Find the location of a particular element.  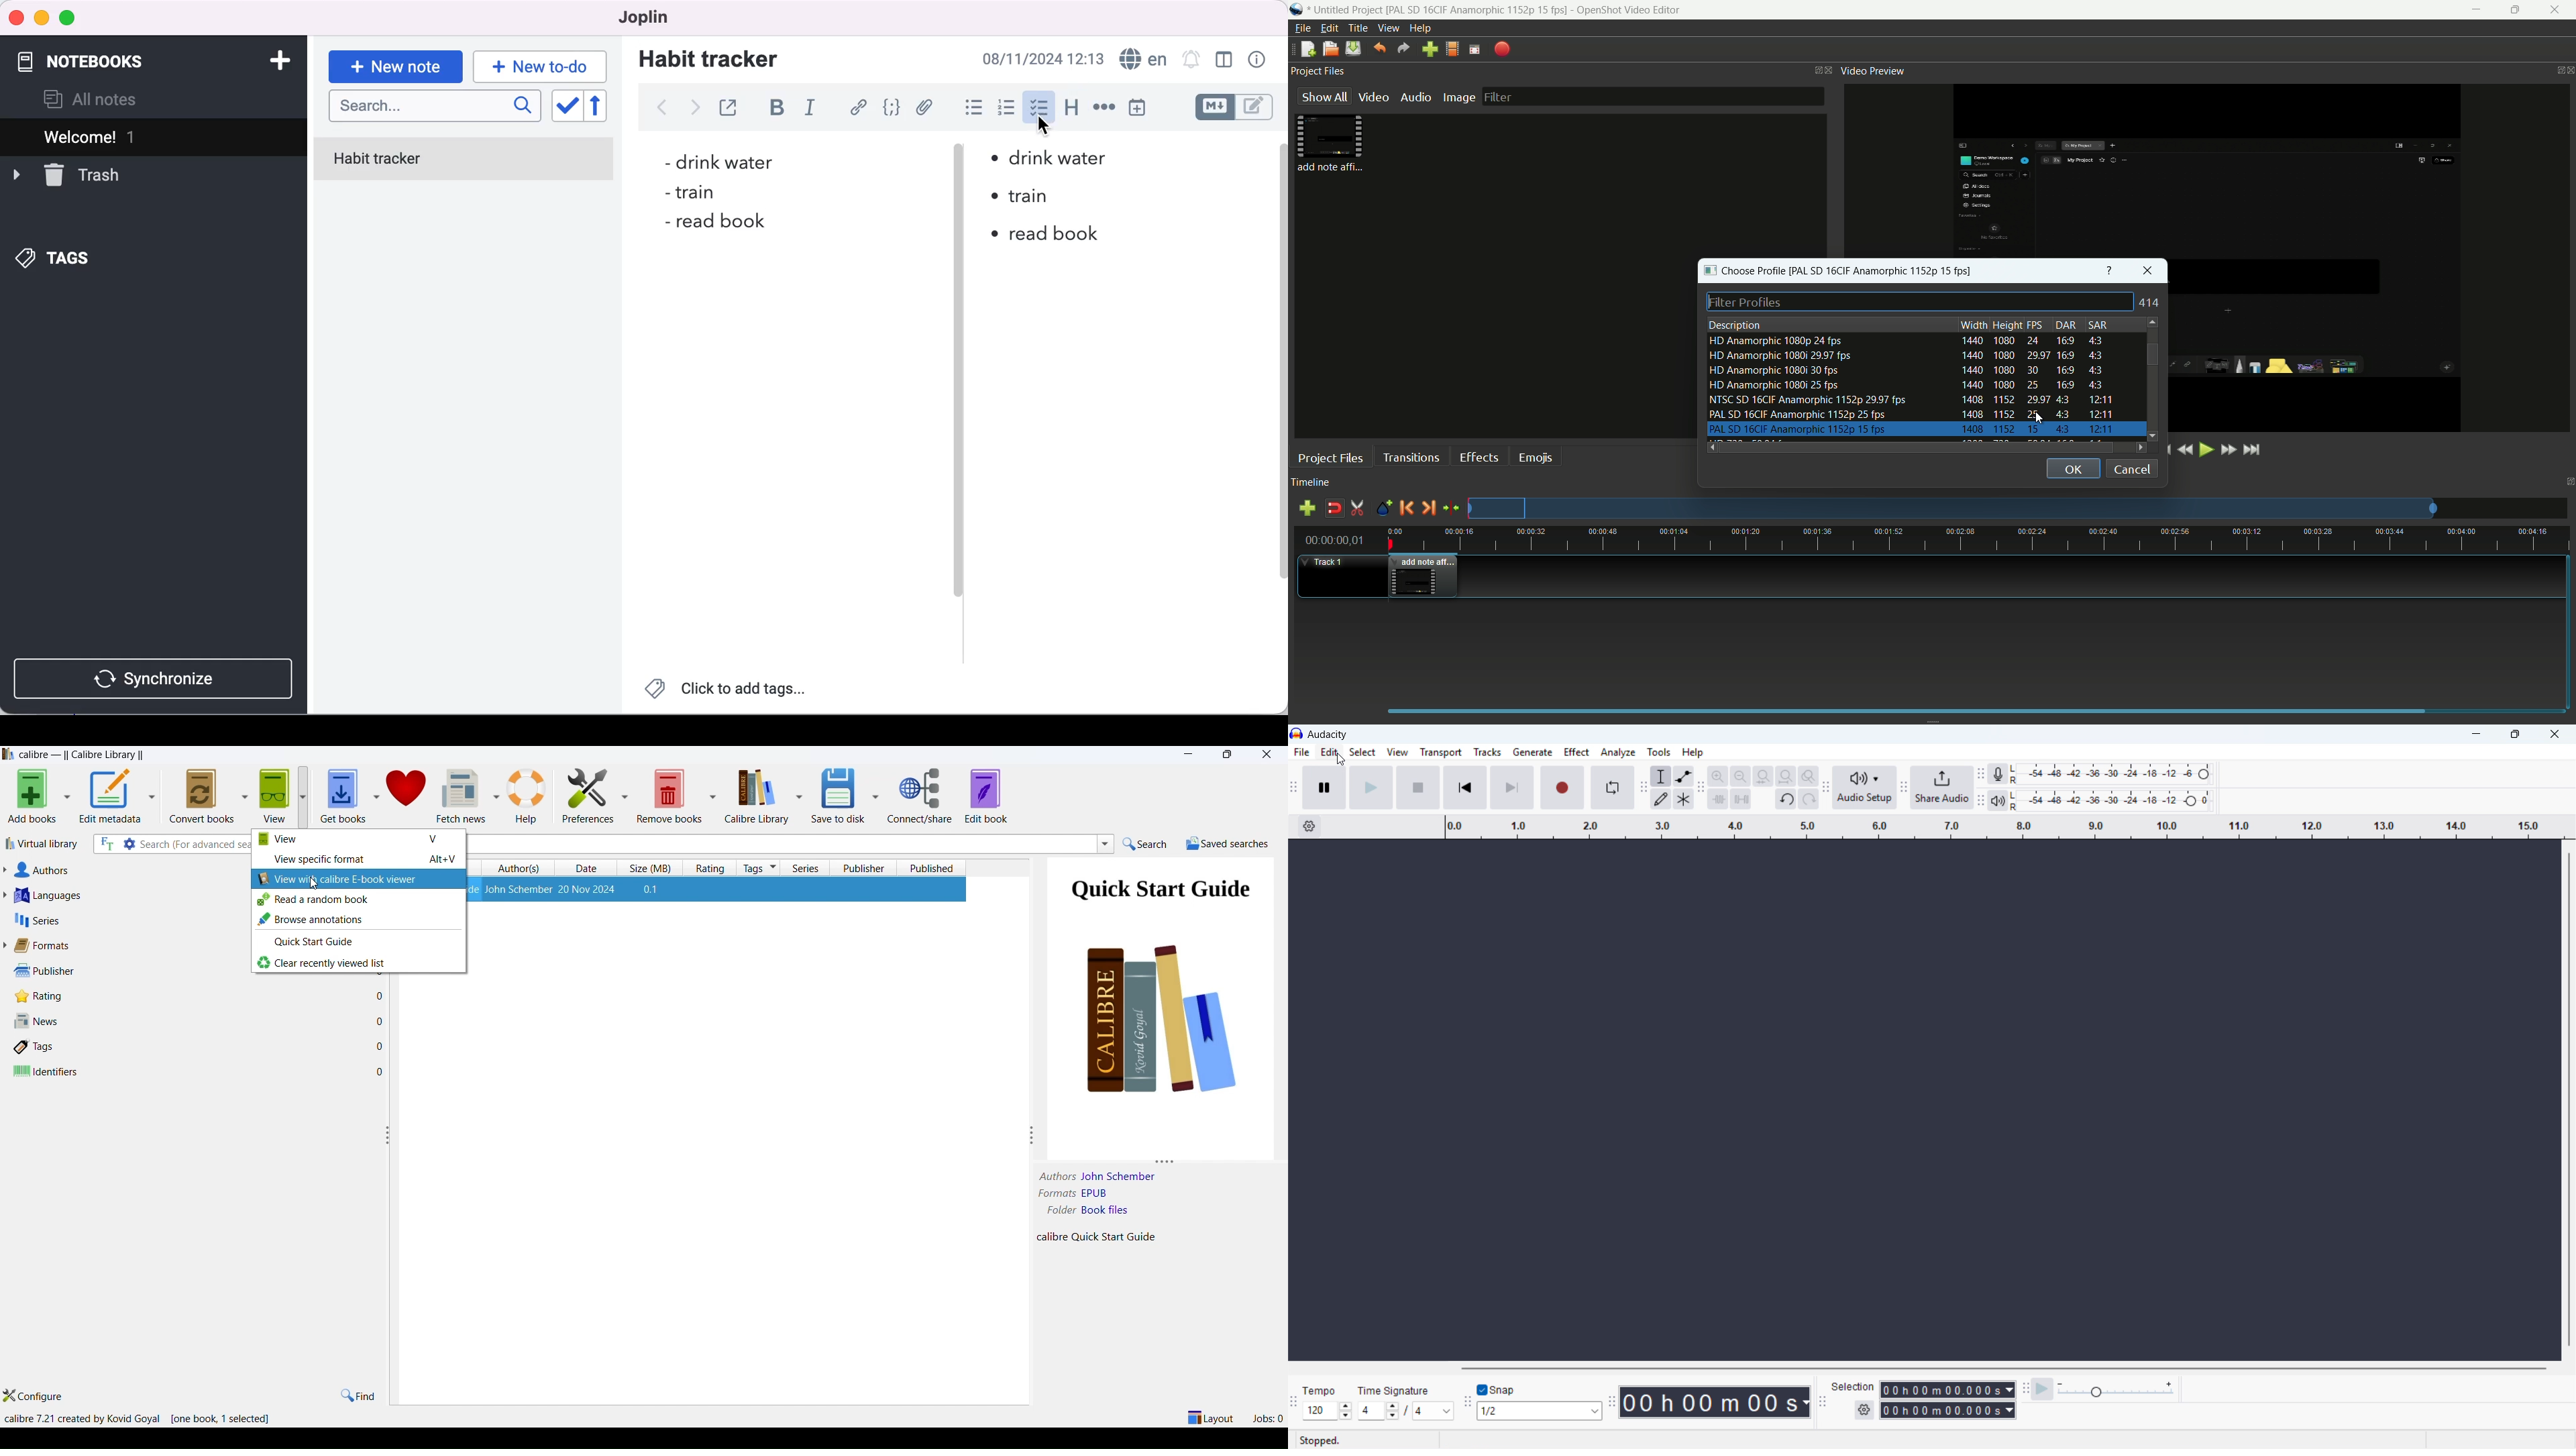

scroll bar is located at coordinates (2150, 354).